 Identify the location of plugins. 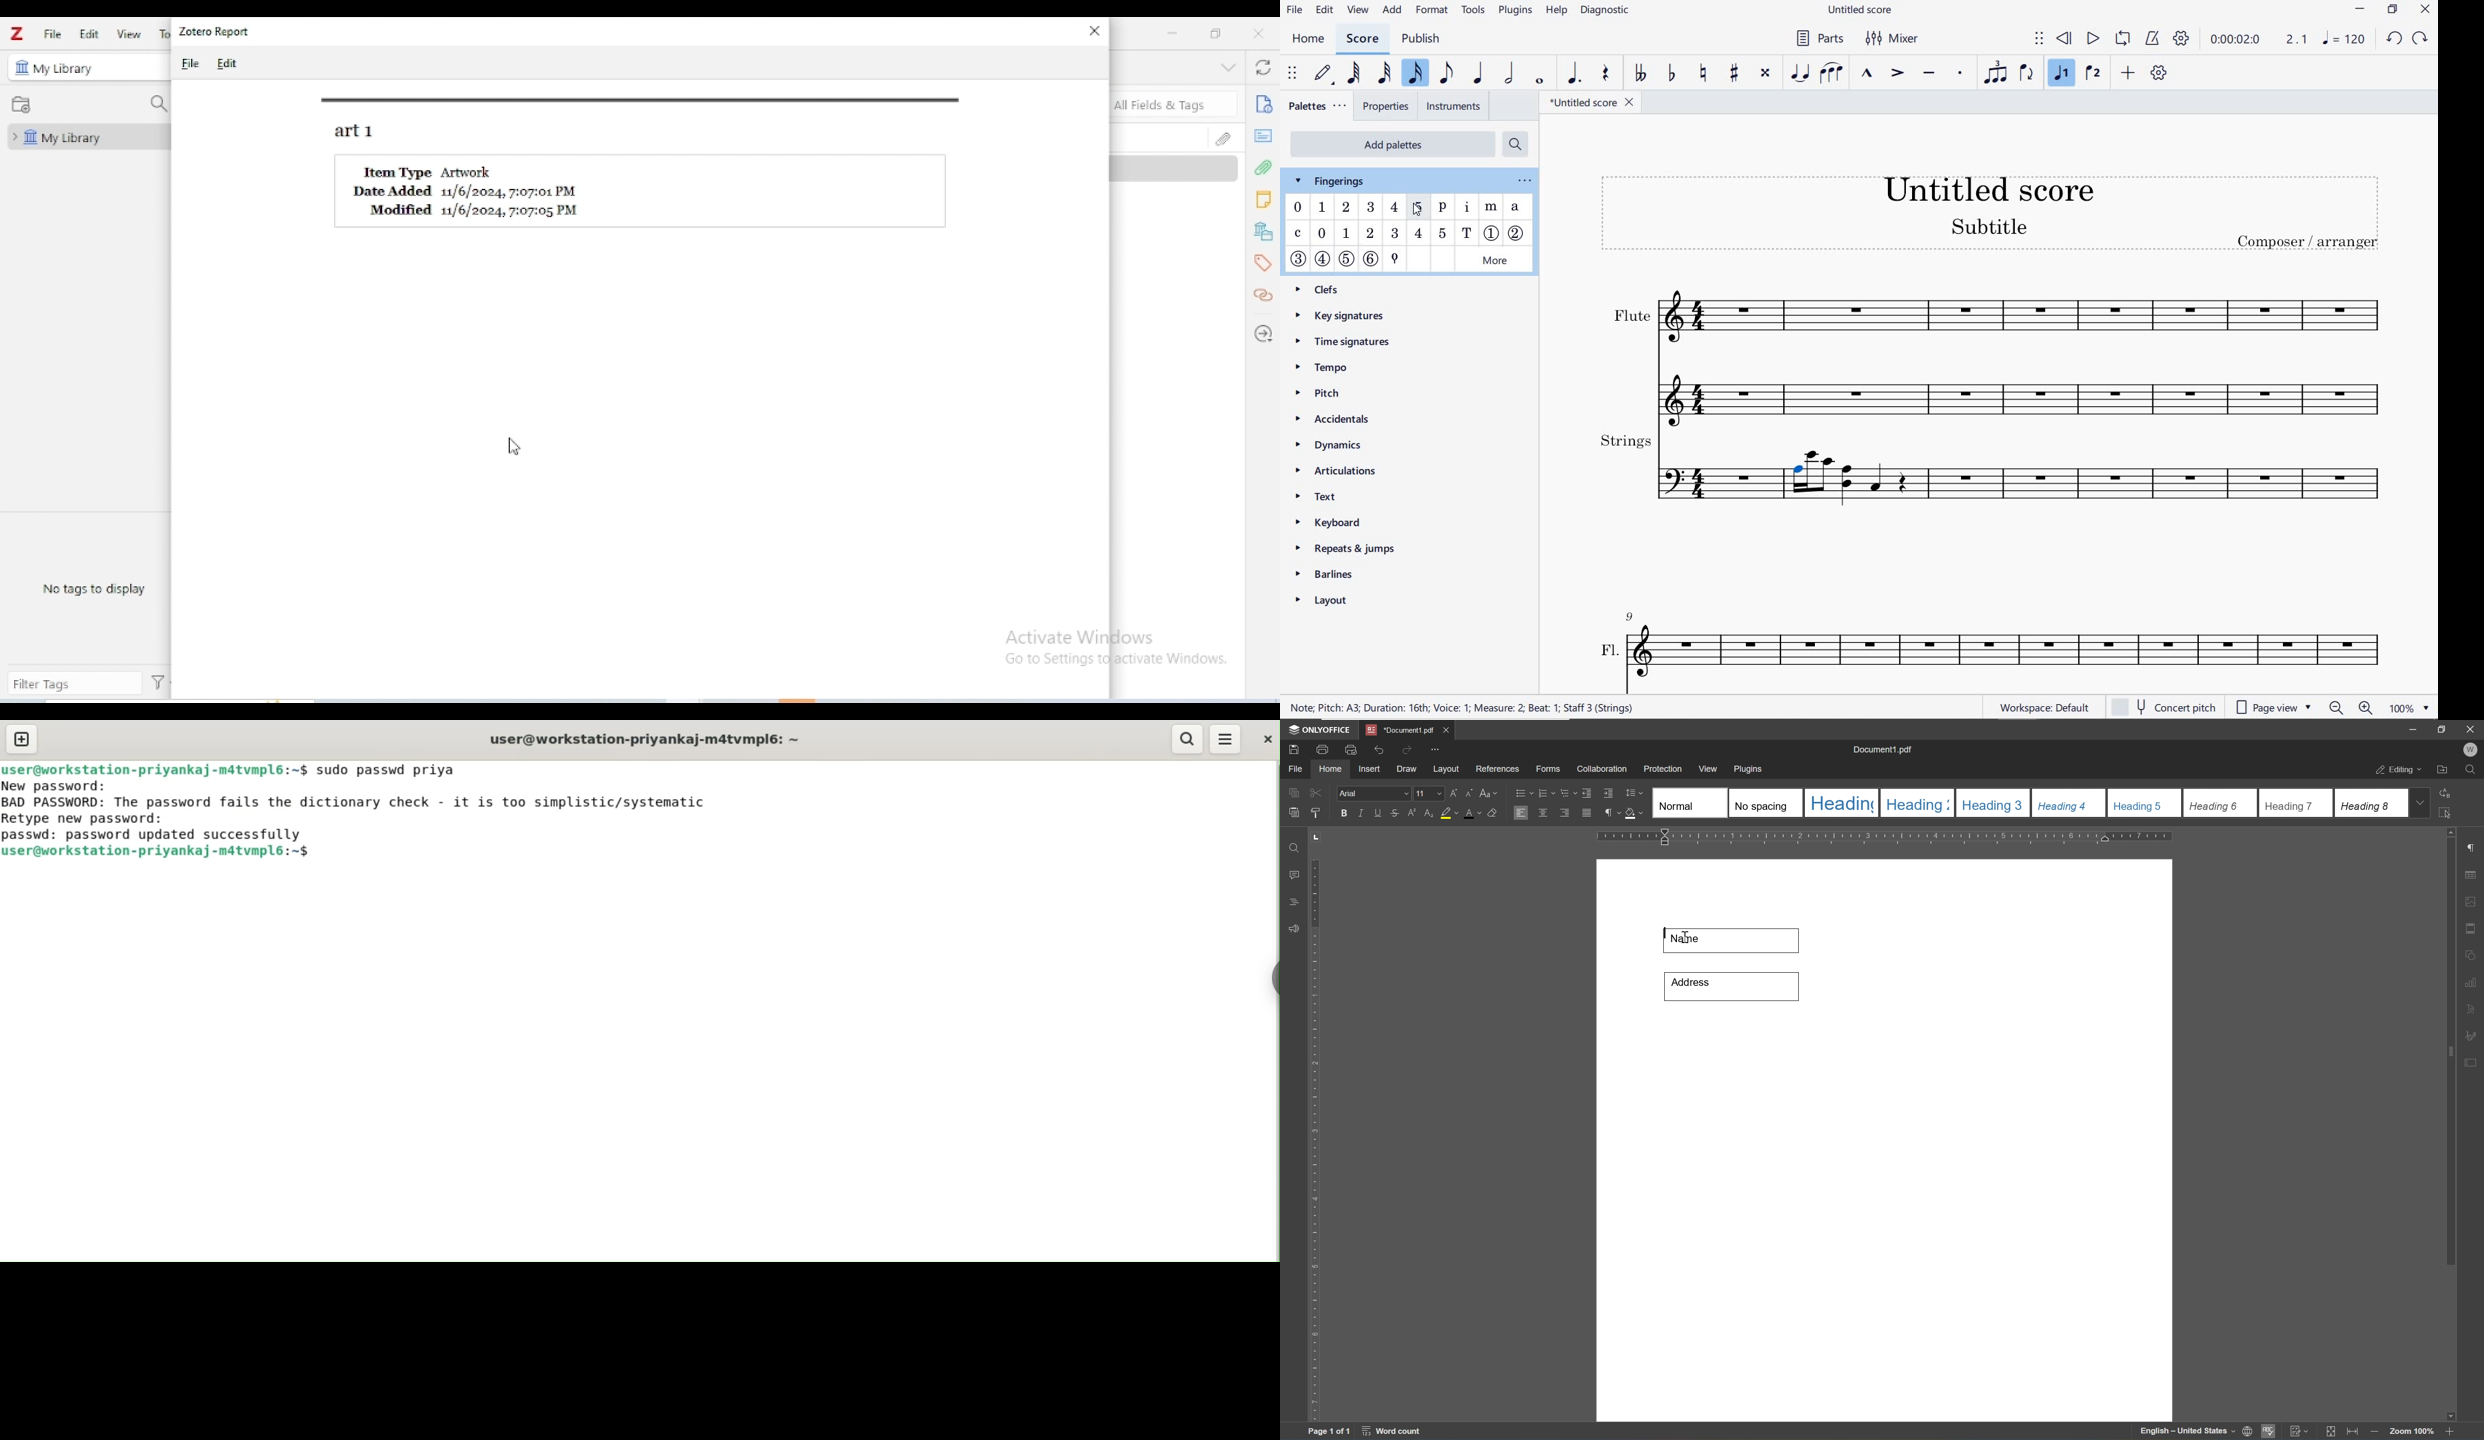
(1752, 768).